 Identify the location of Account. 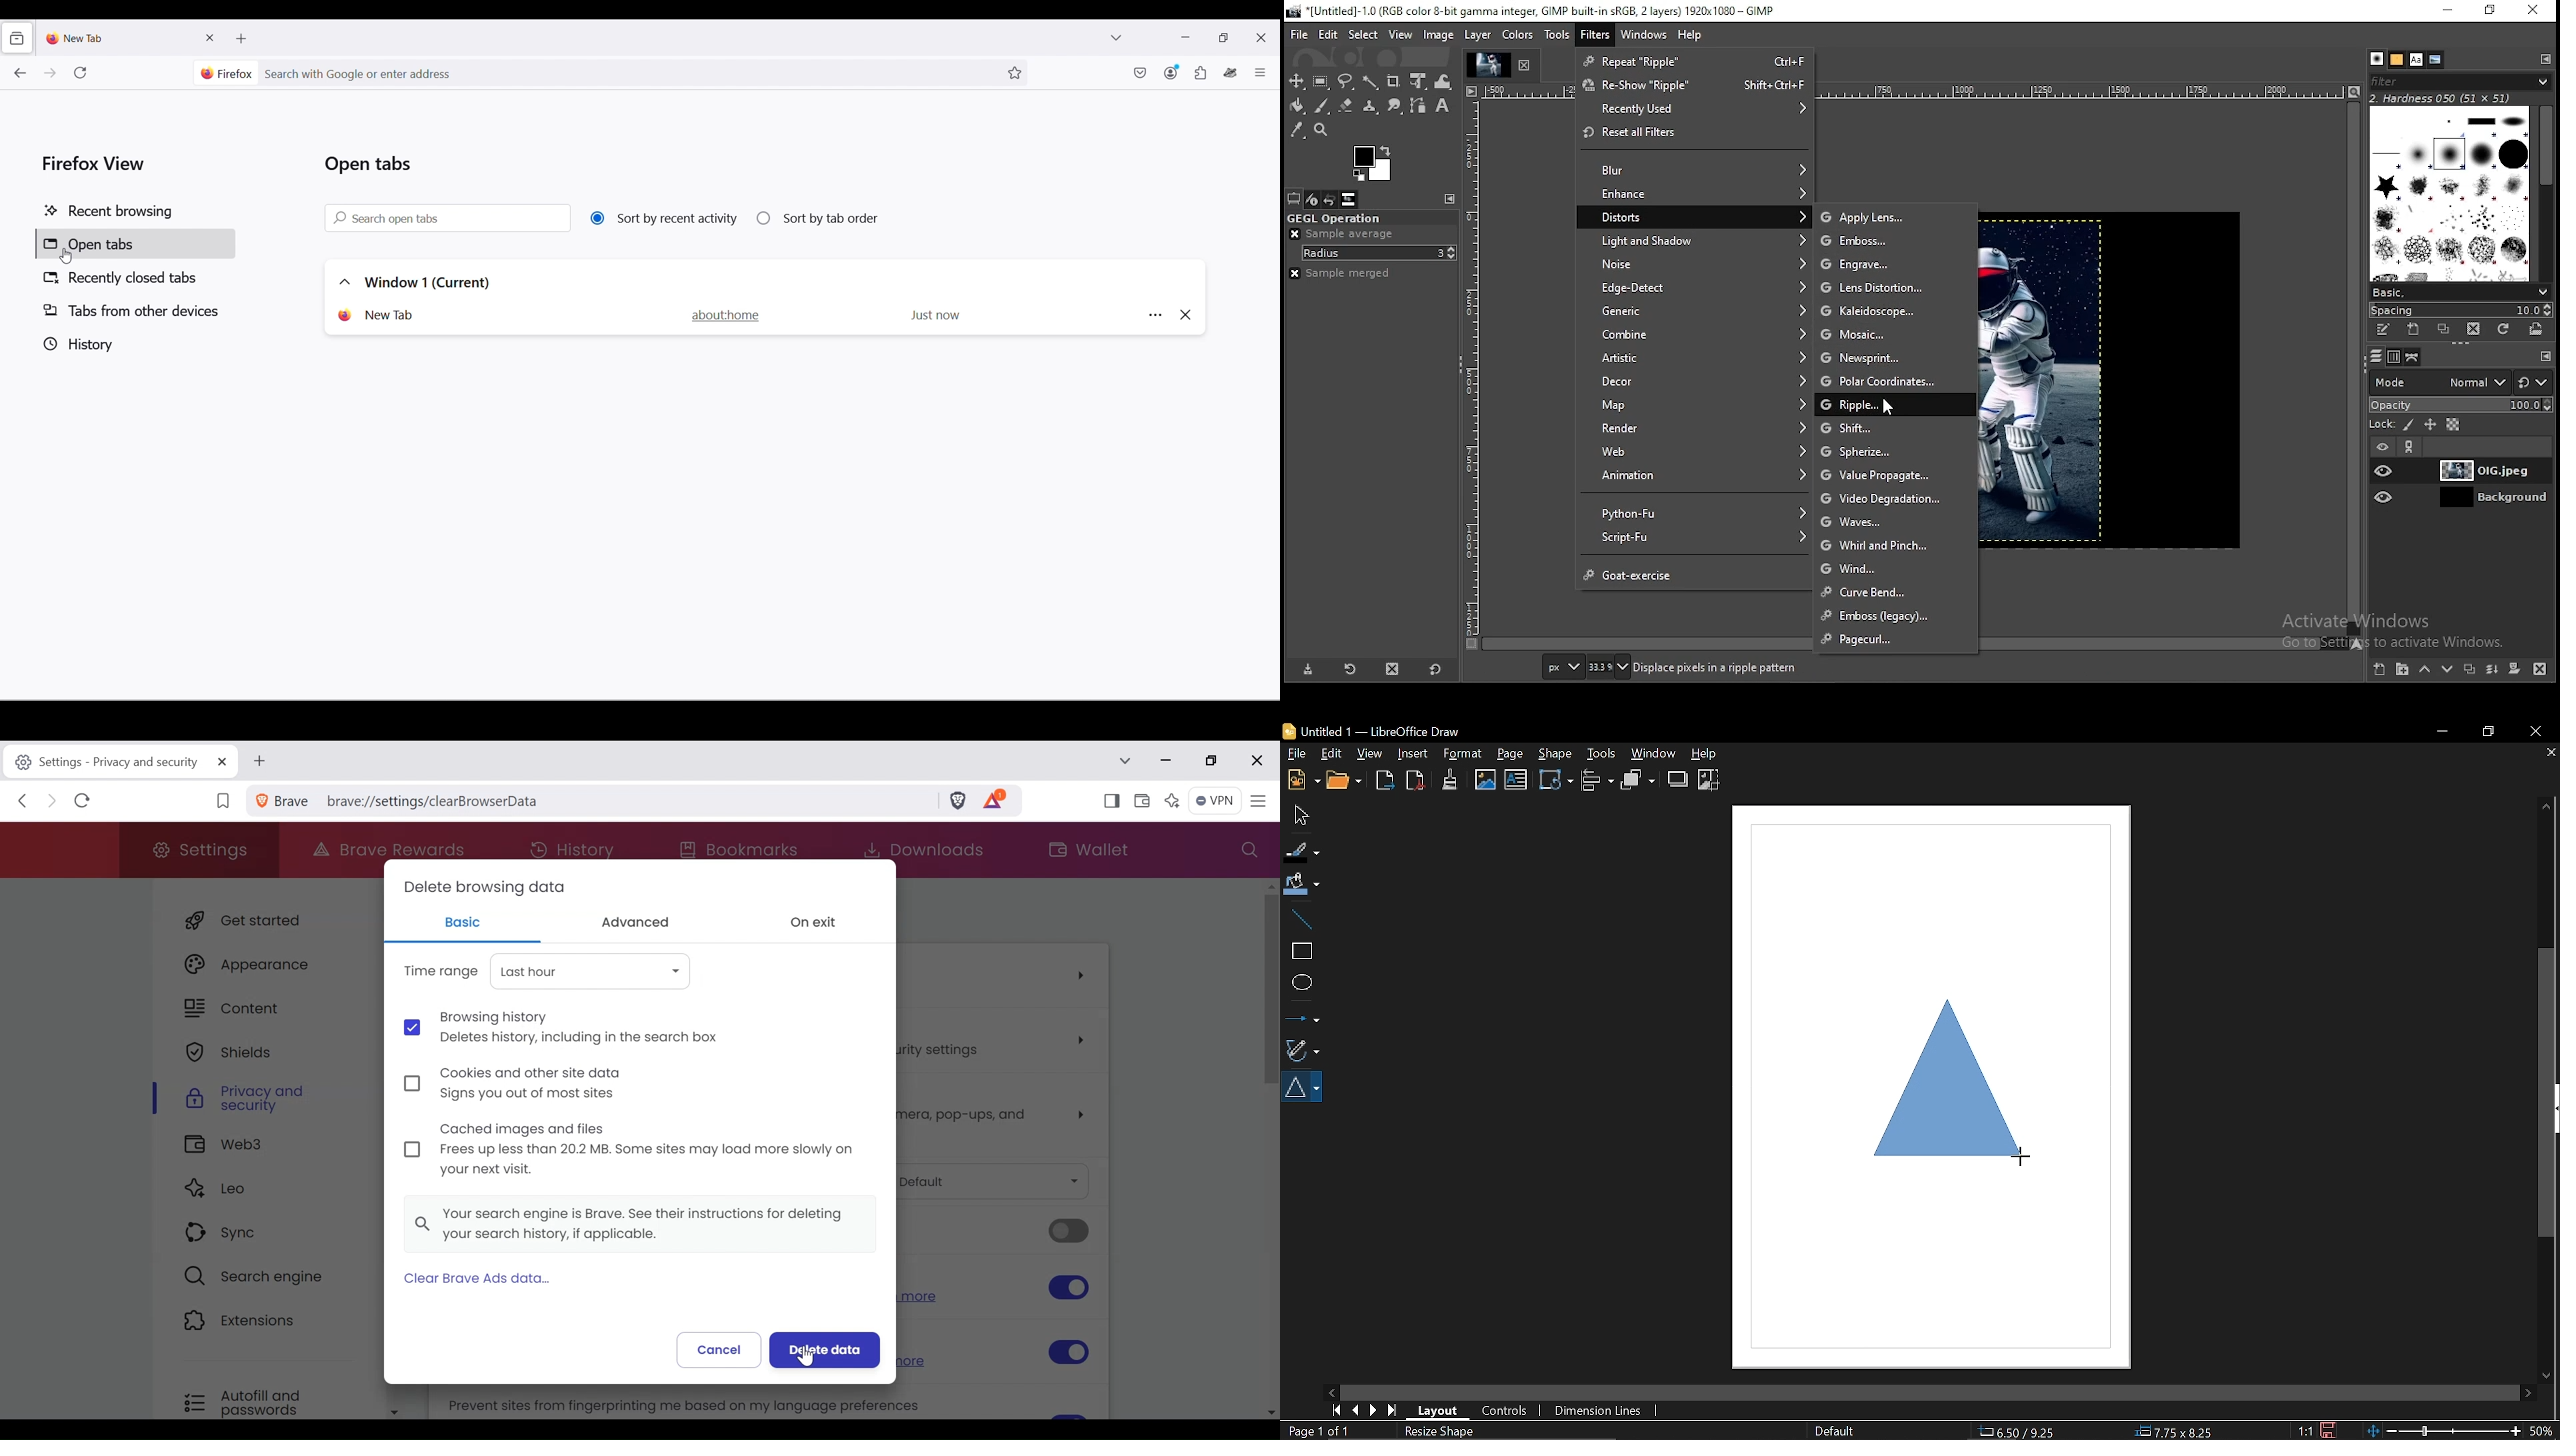
(1172, 72).